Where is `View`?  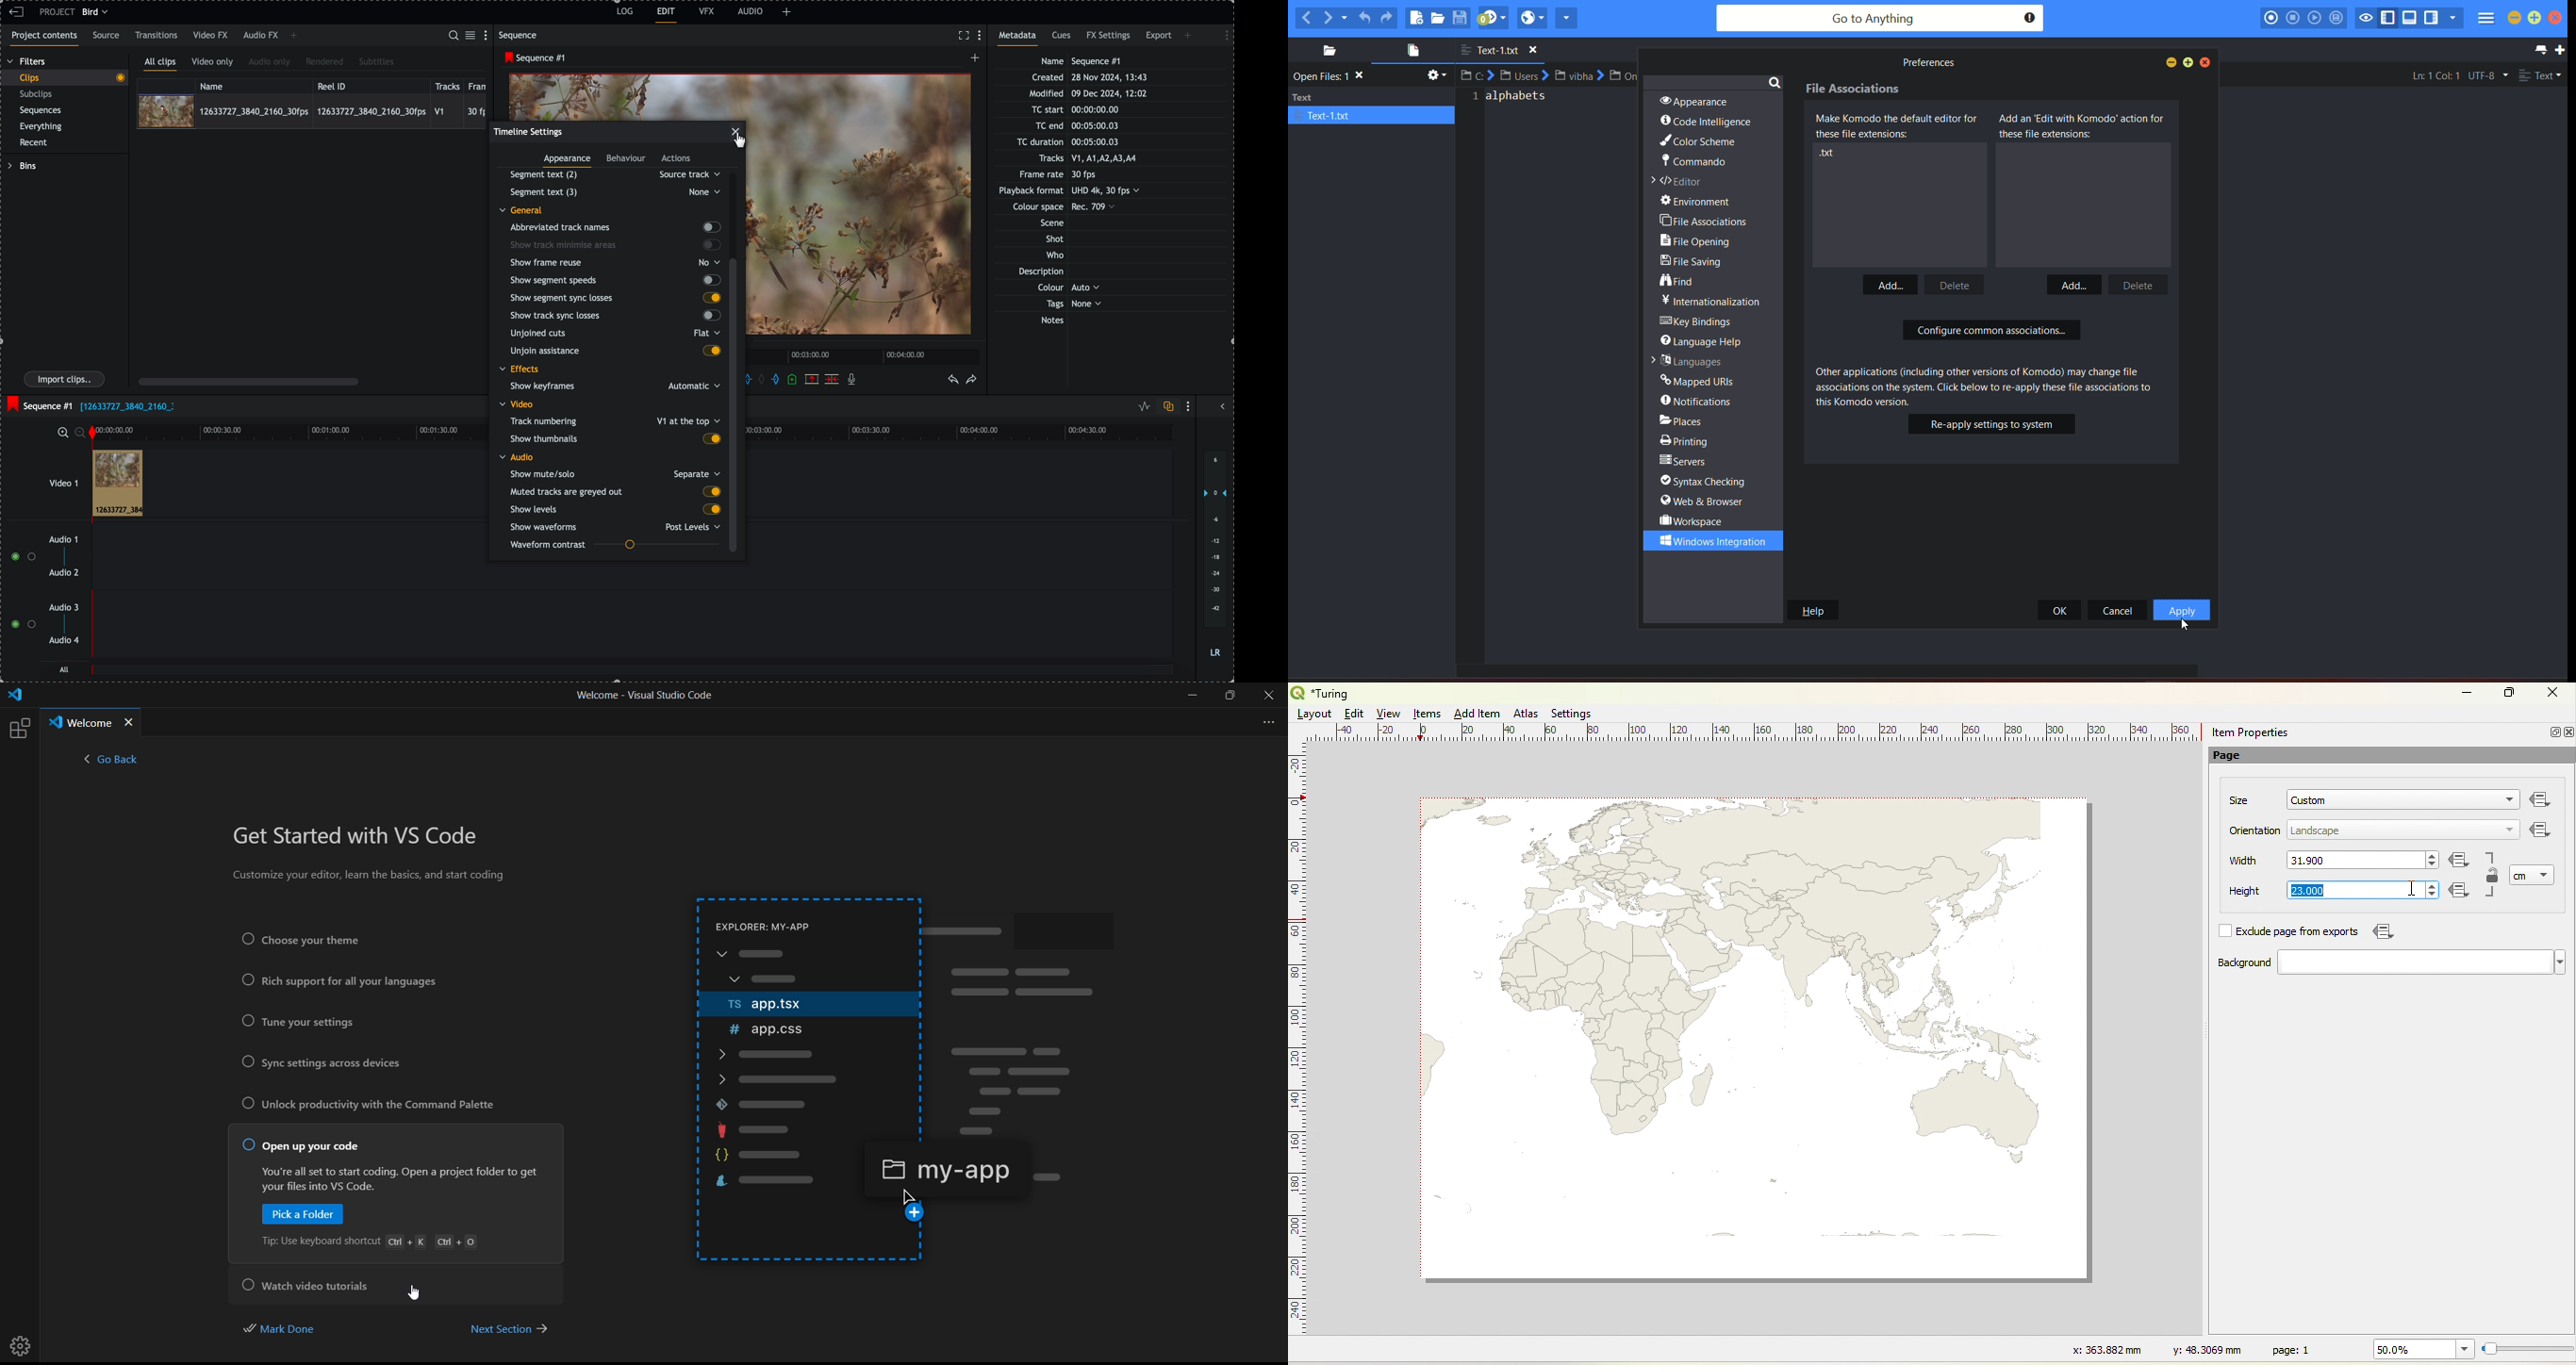 View is located at coordinates (1390, 714).